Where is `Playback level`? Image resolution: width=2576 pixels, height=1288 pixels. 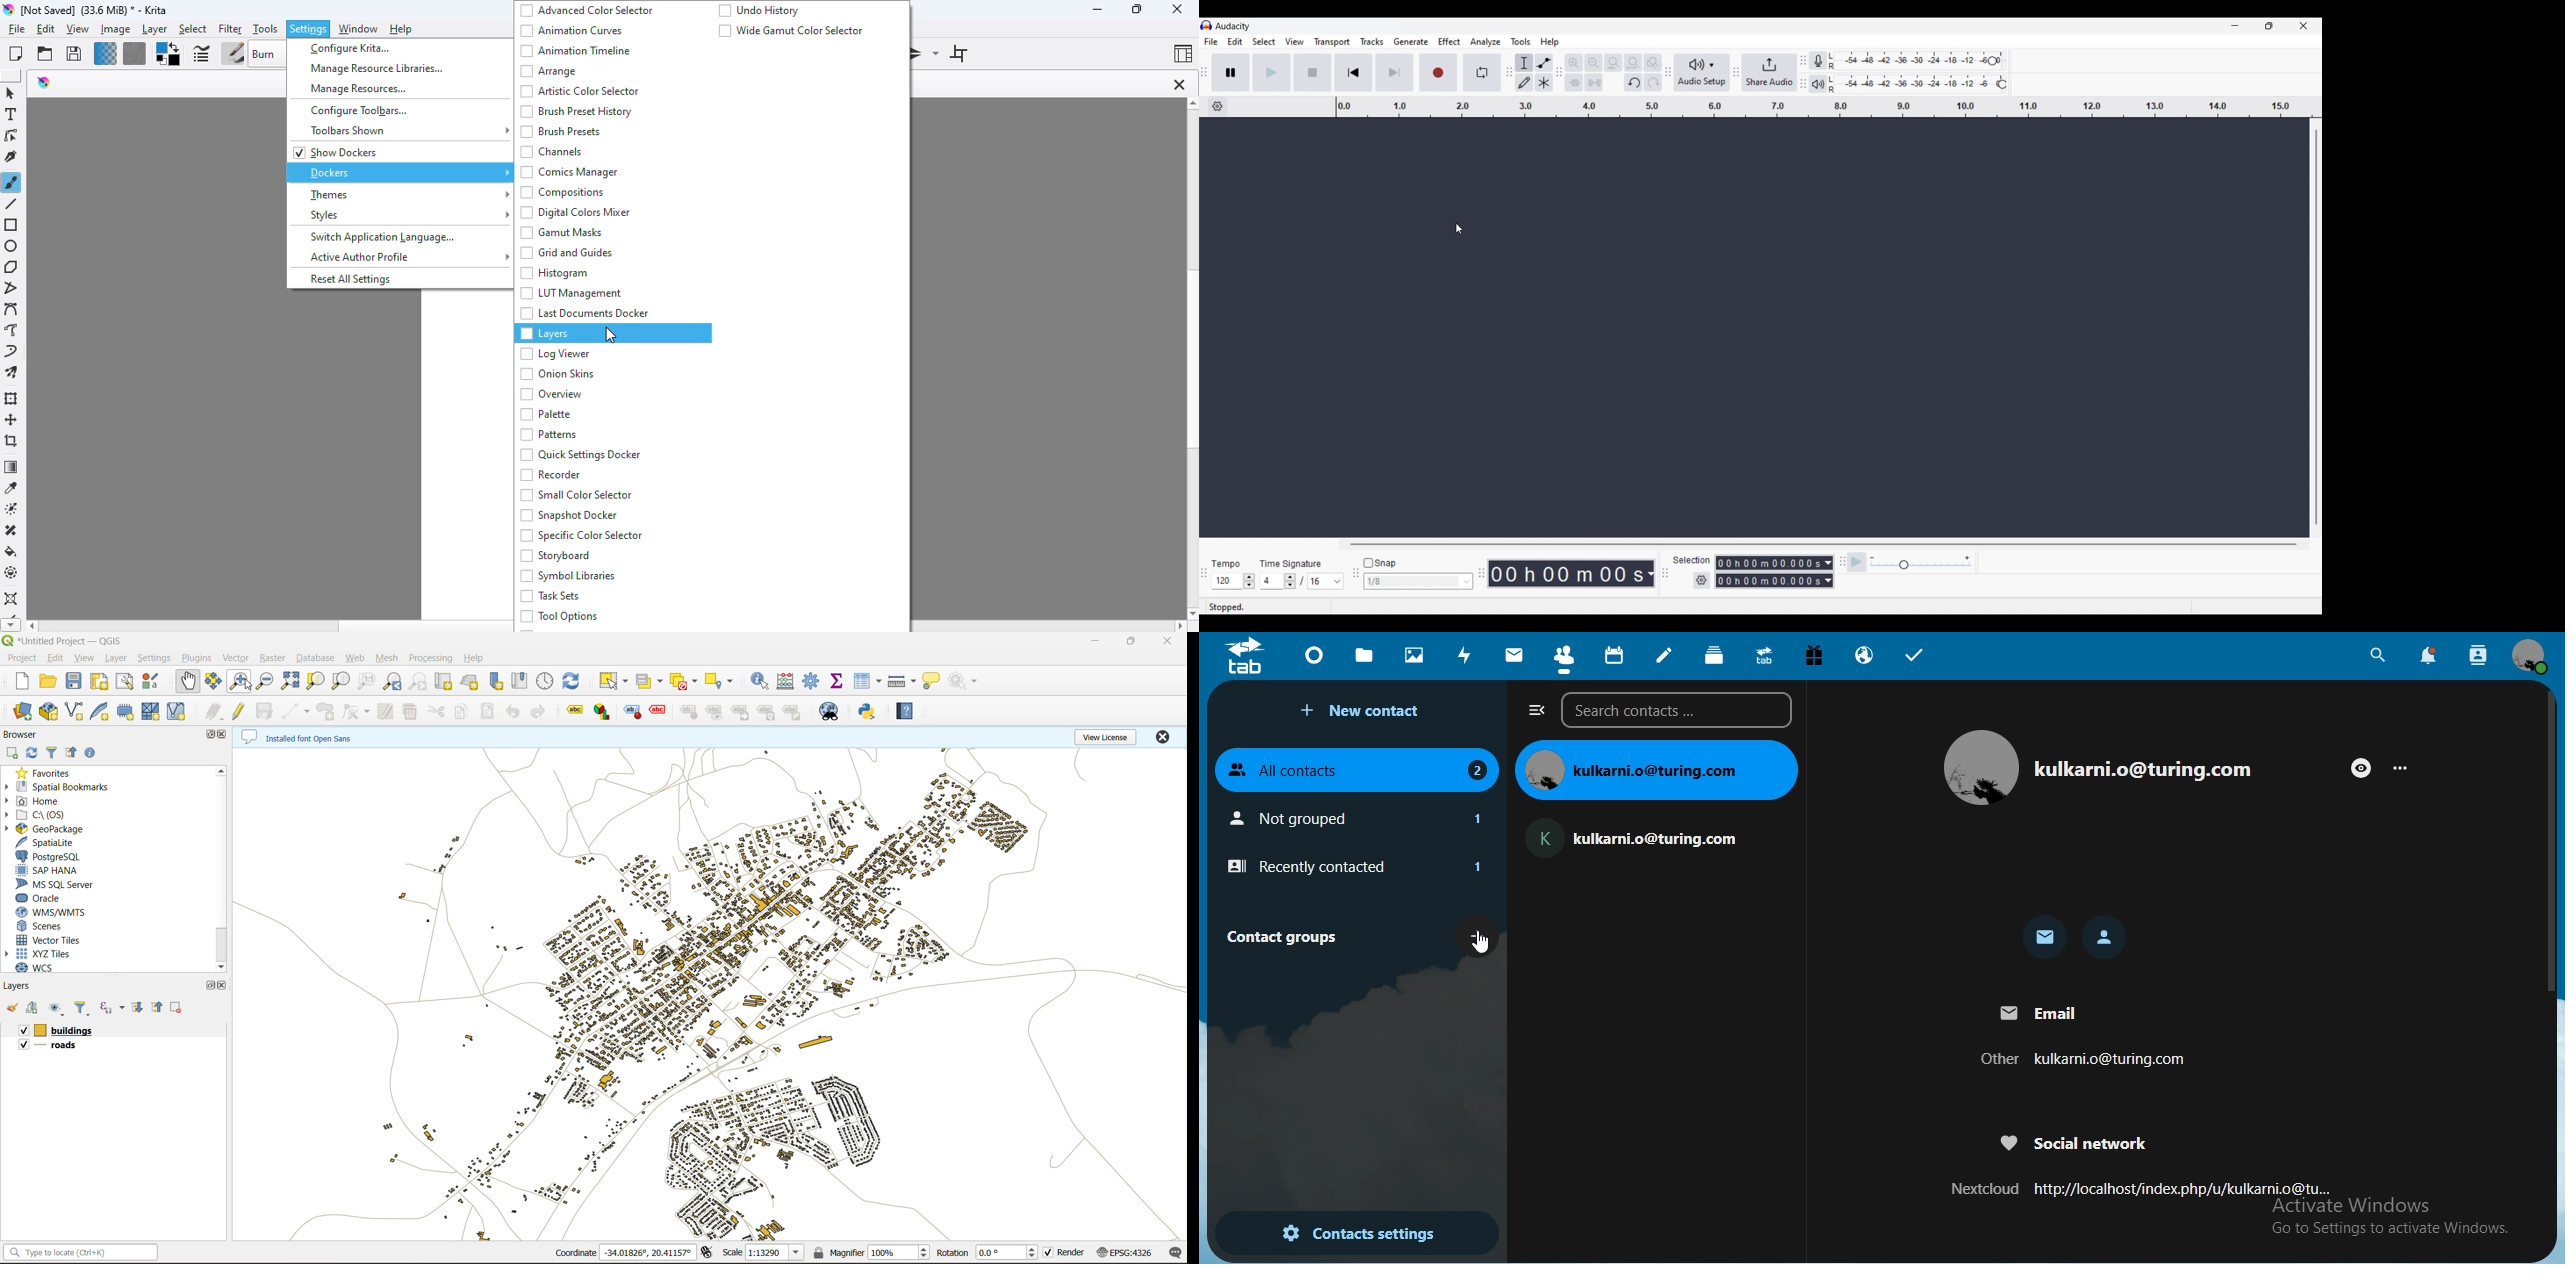
Playback level is located at coordinates (1921, 84).